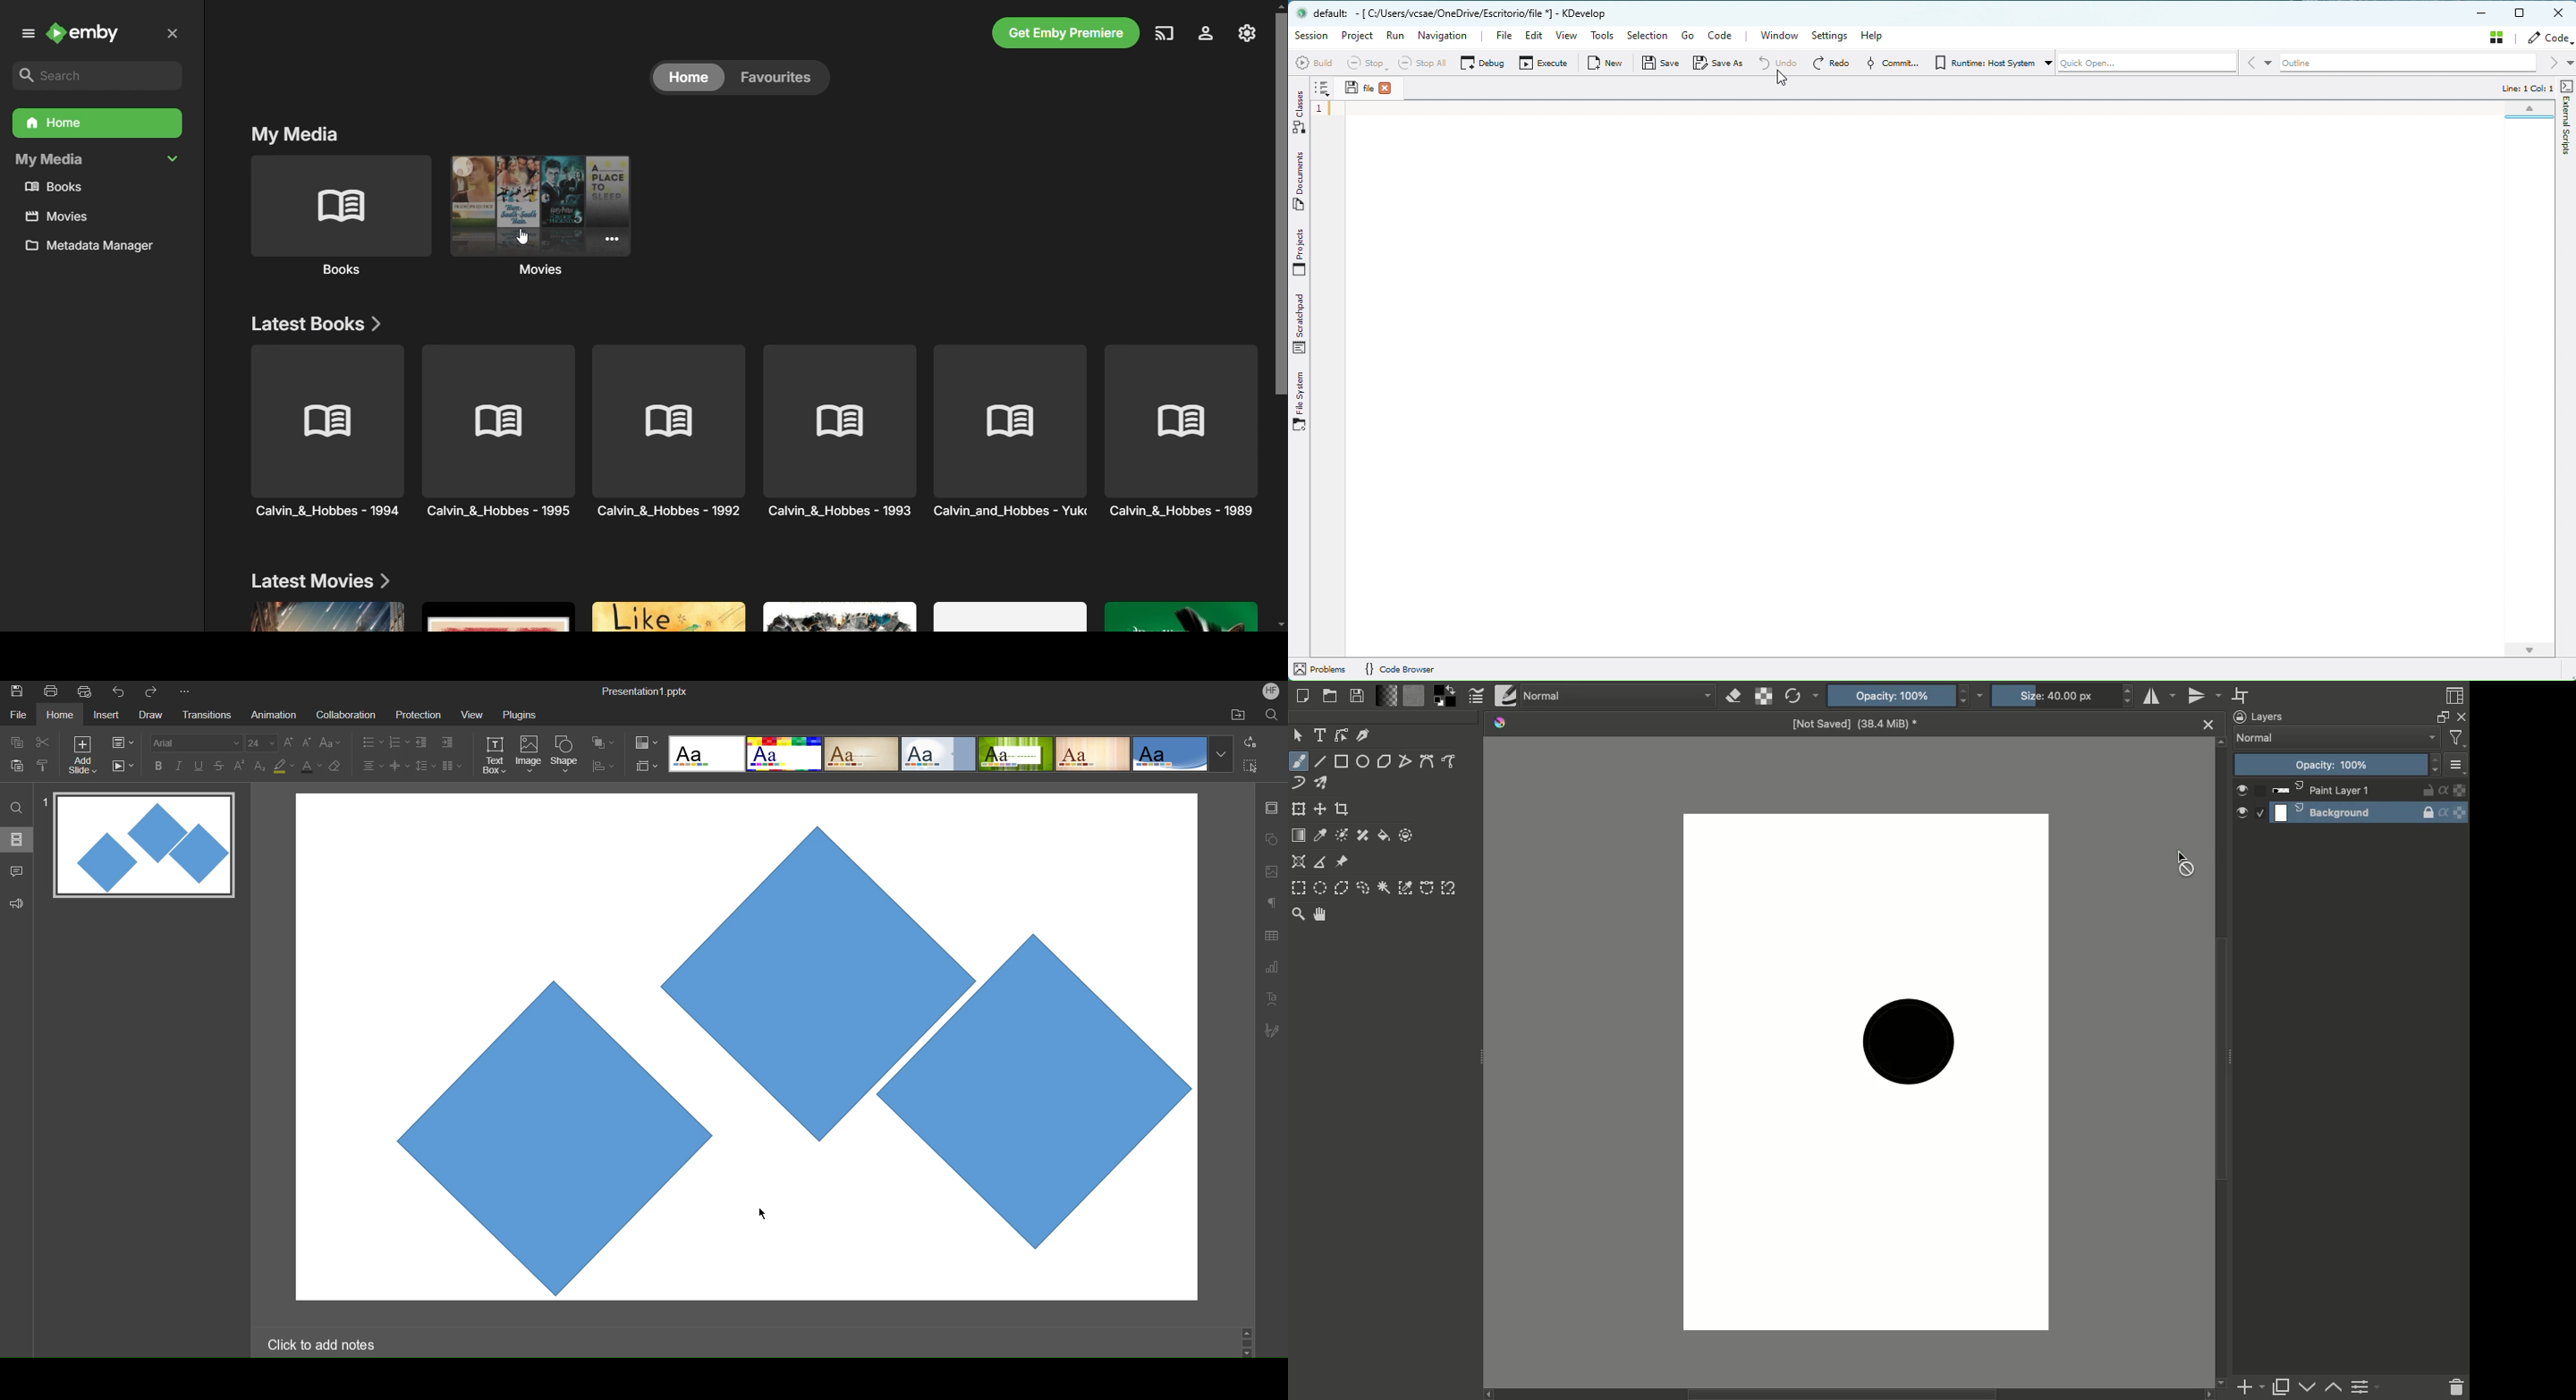 The width and height of the screenshot is (2576, 1400). What do you see at coordinates (424, 744) in the screenshot?
I see `Decrease indent` at bounding box center [424, 744].